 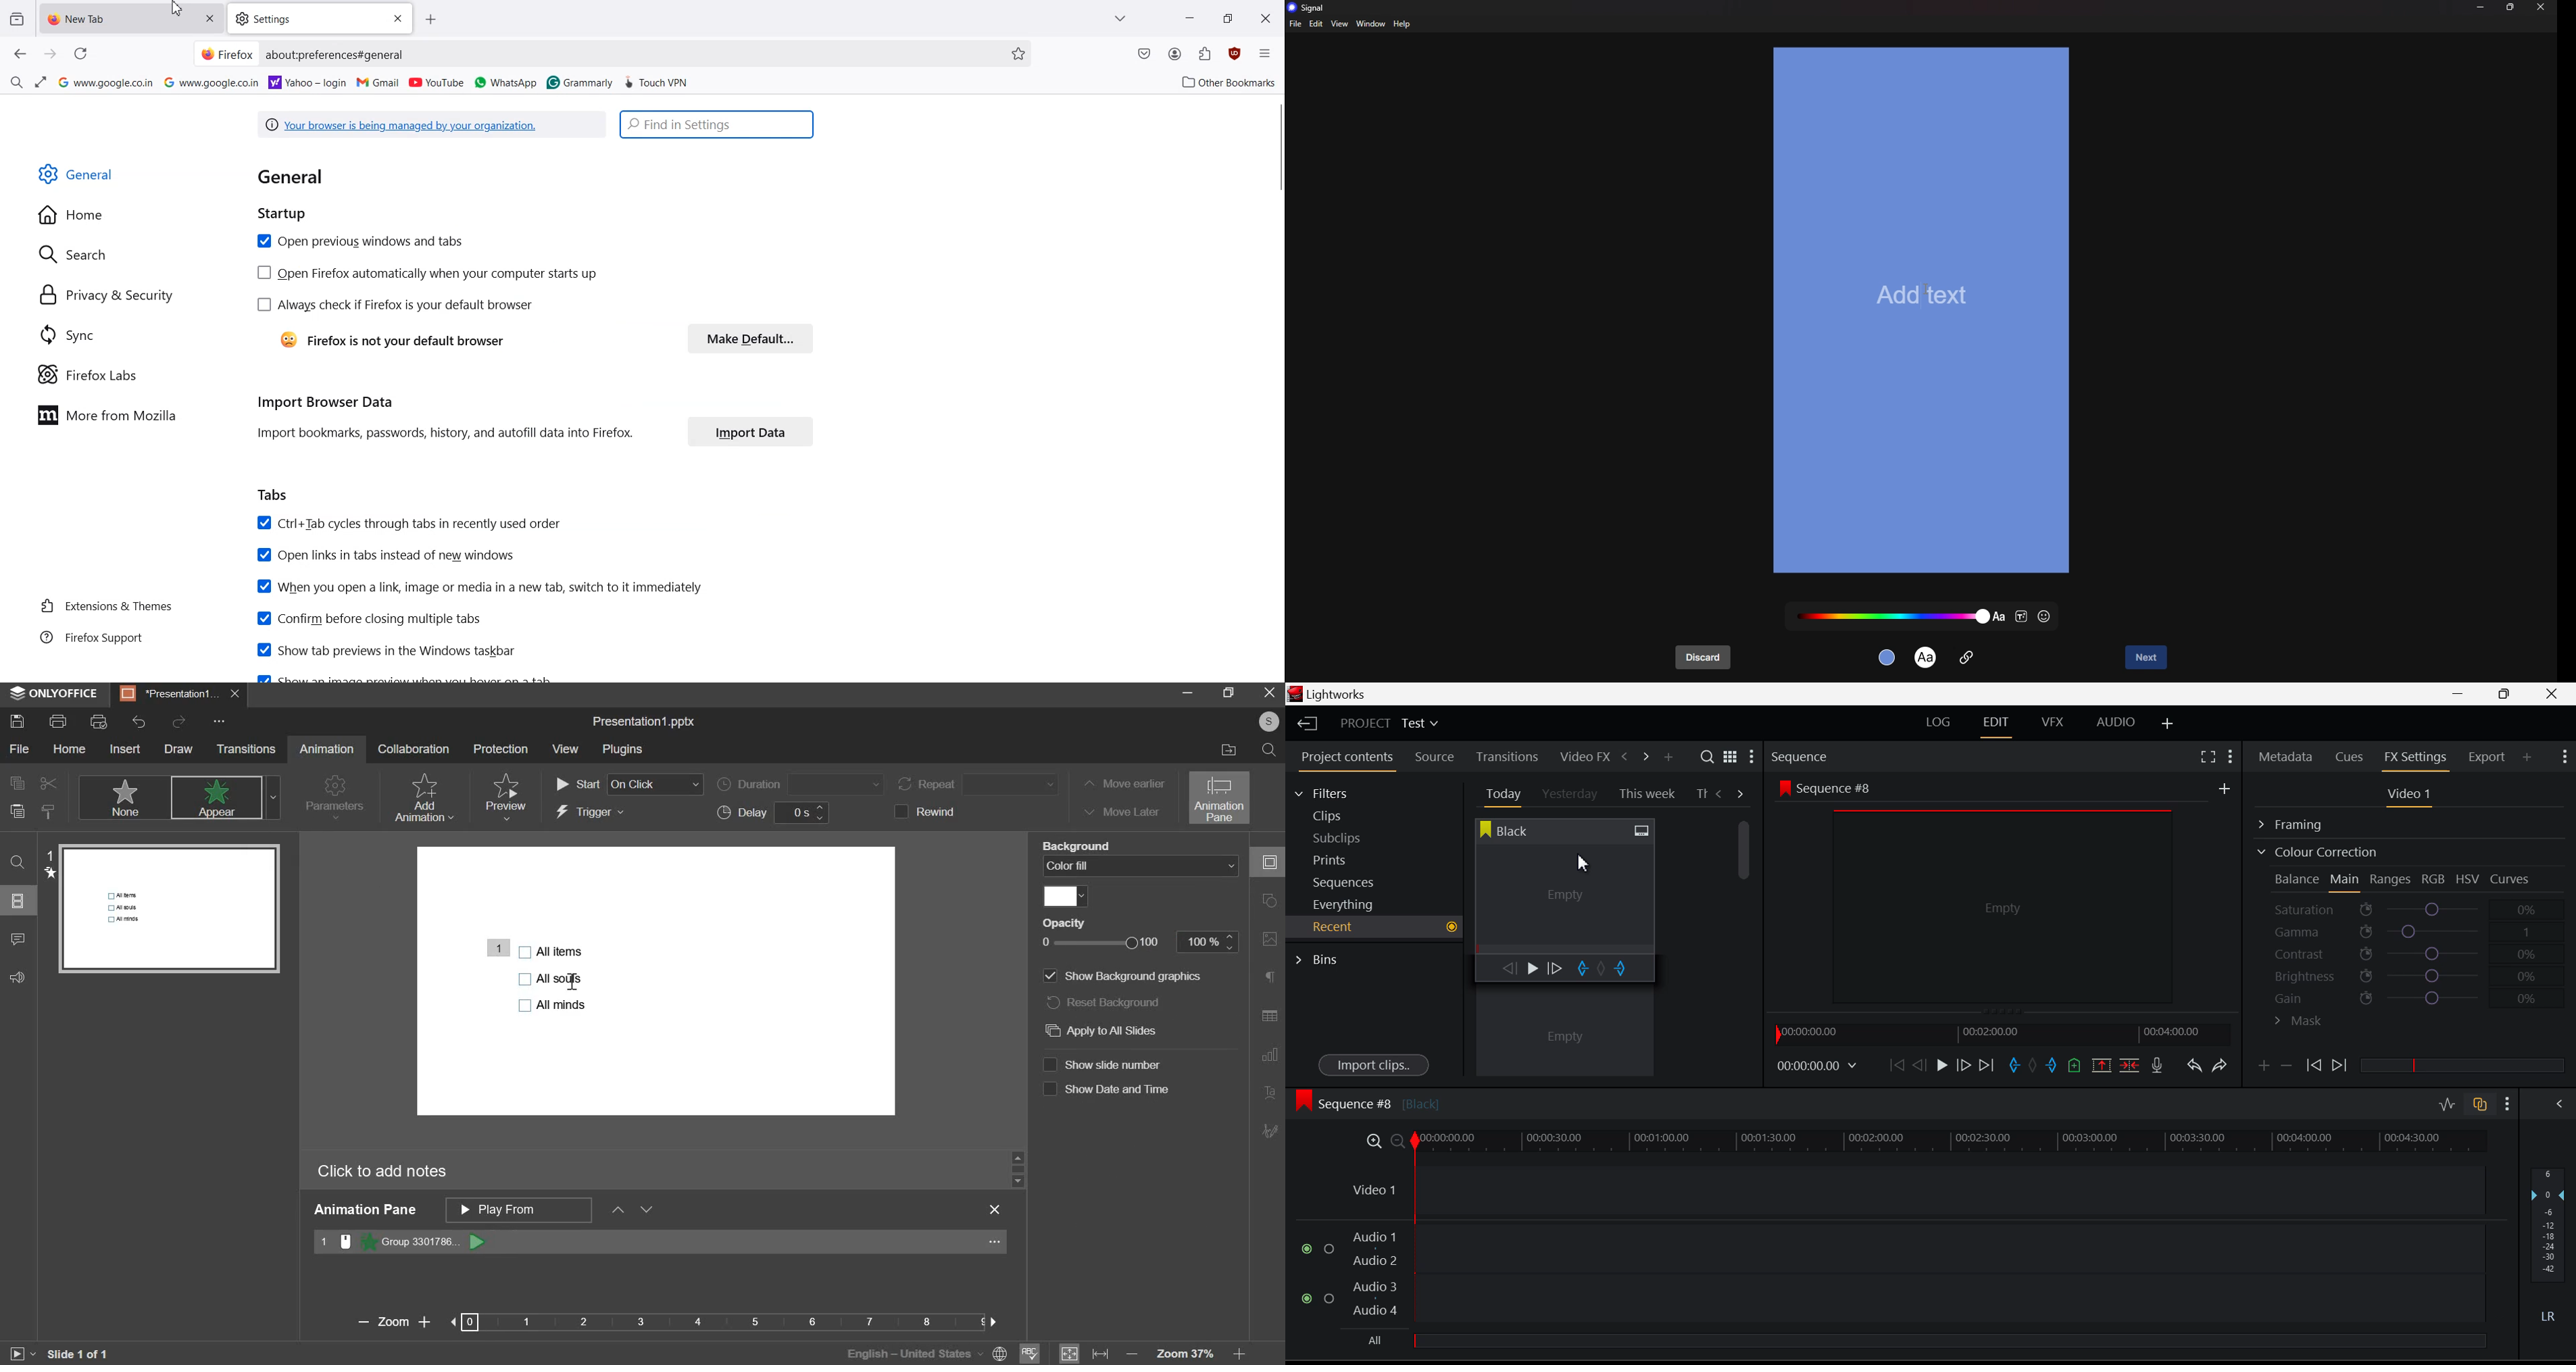 What do you see at coordinates (1818, 1067) in the screenshot?
I see `Frame Time` at bounding box center [1818, 1067].